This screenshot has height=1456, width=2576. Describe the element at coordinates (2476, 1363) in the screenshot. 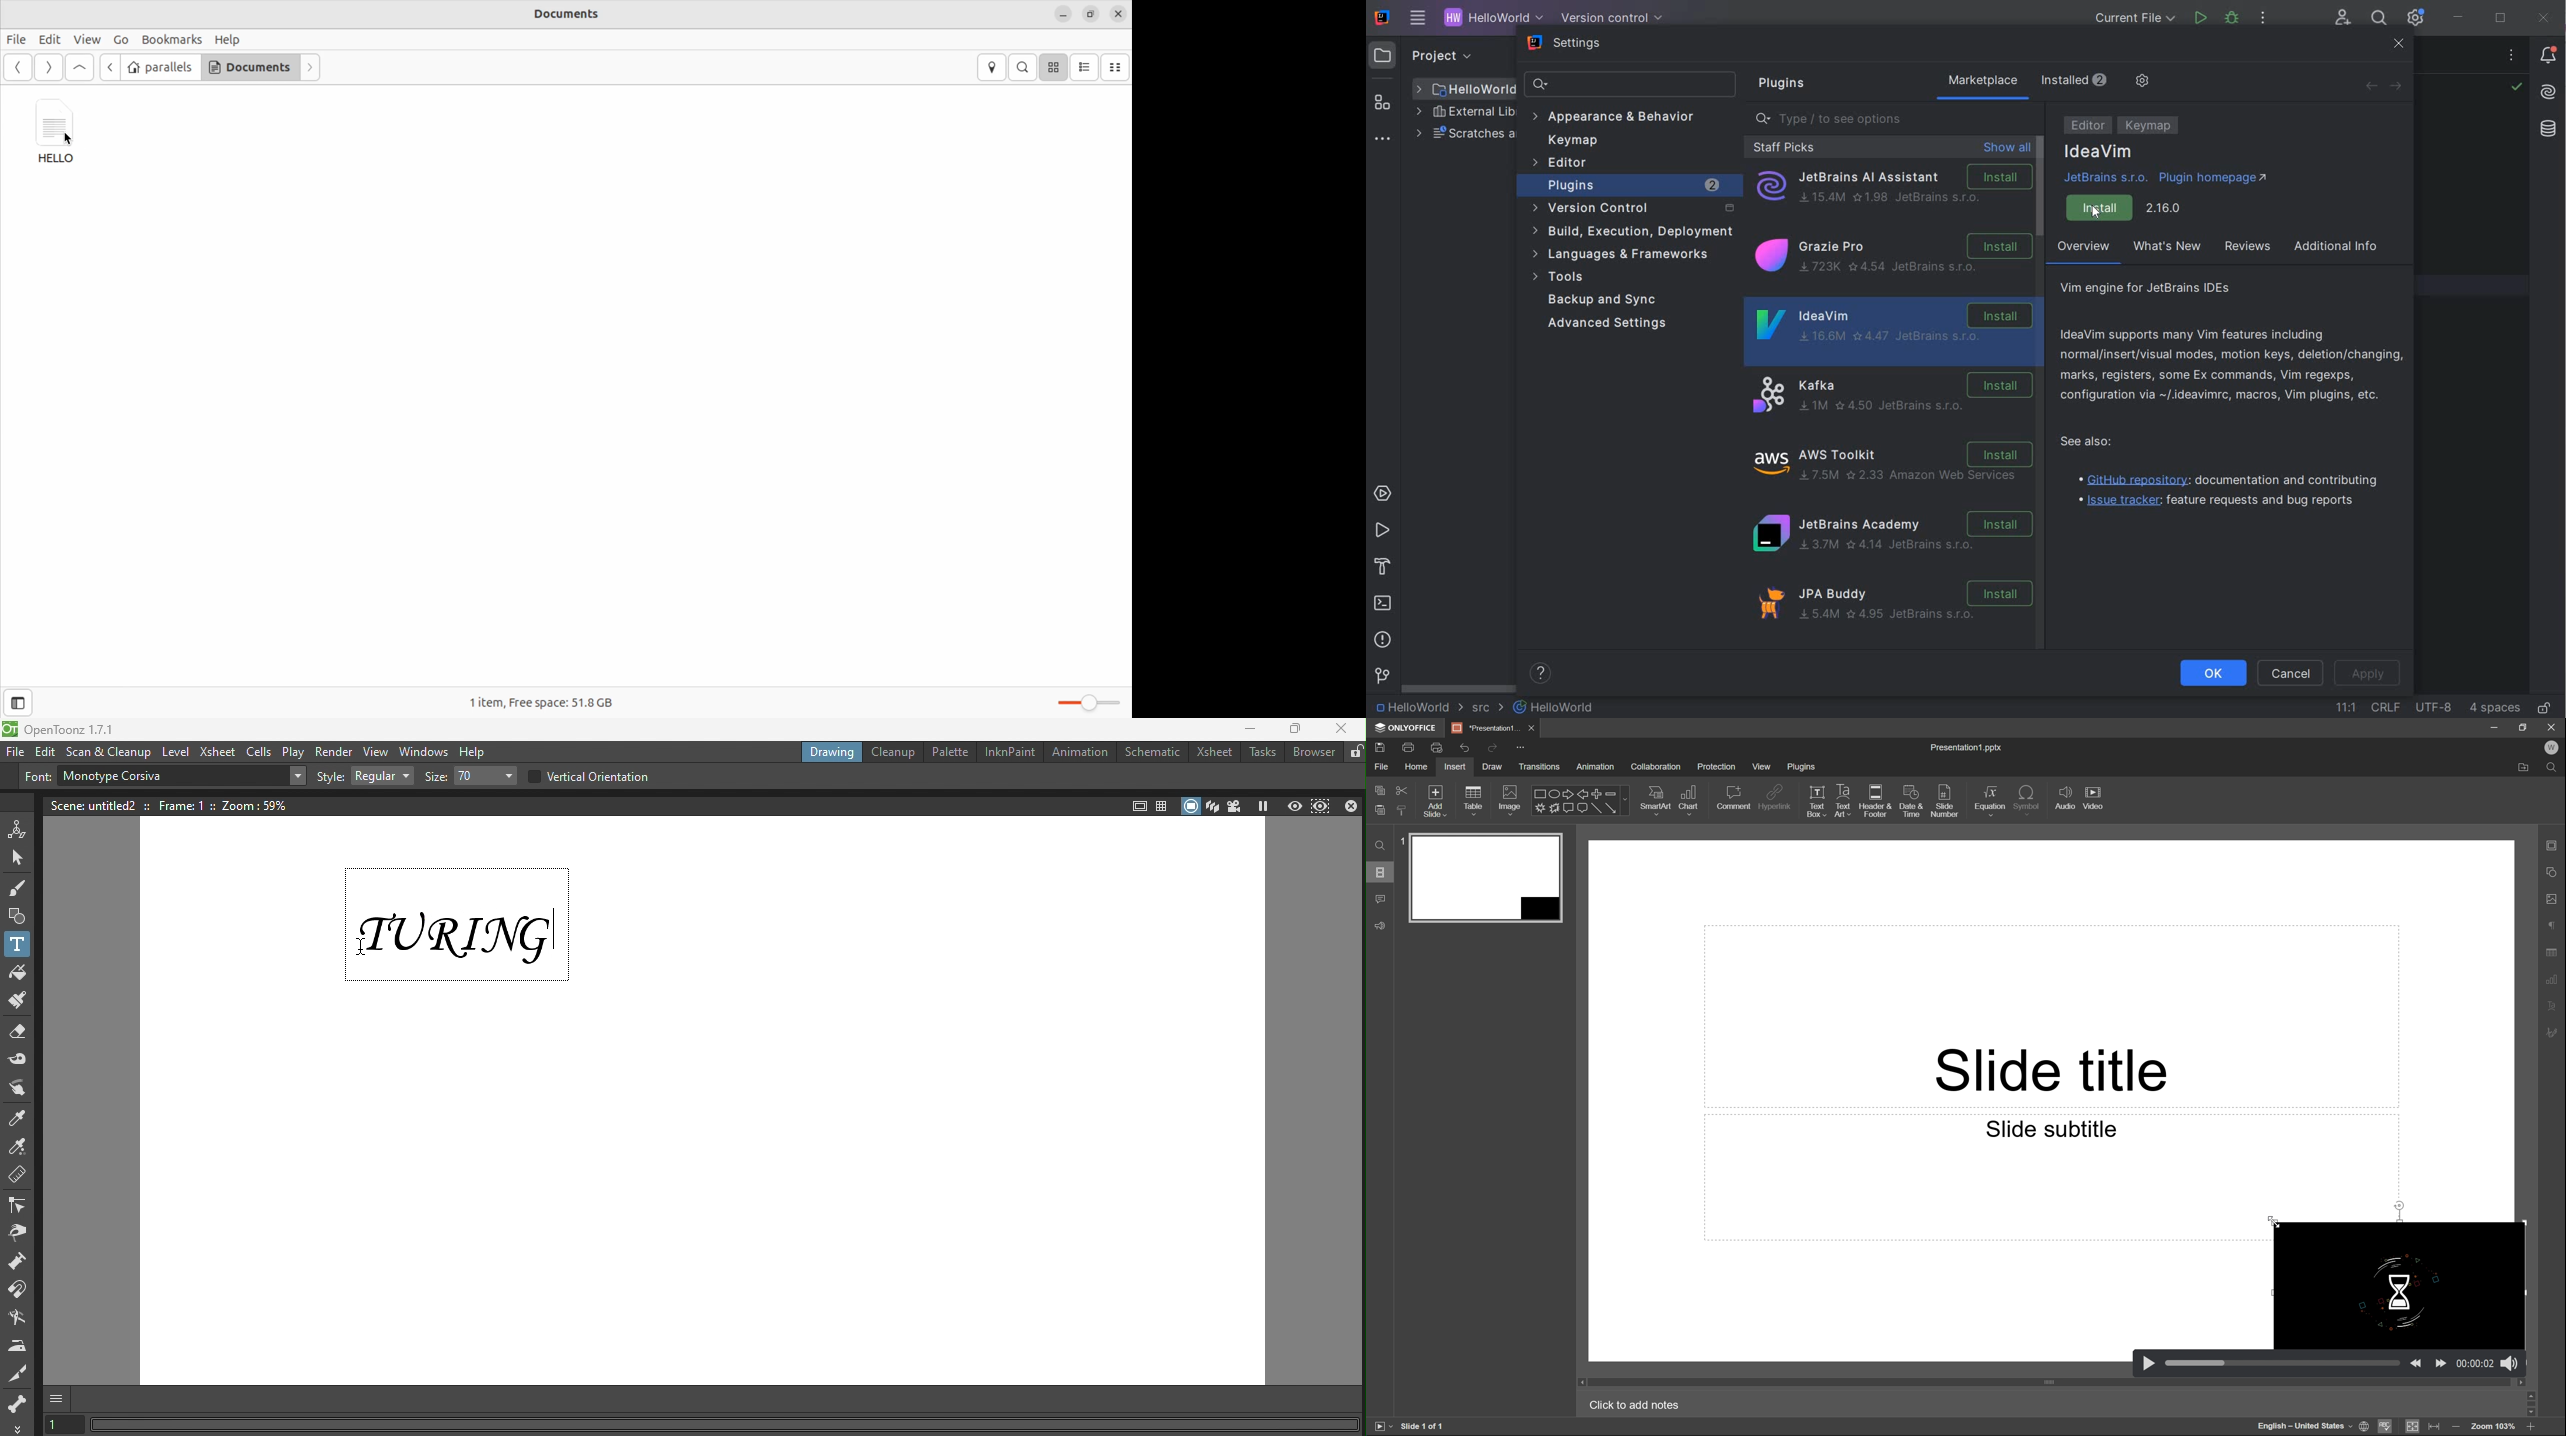

I see `time` at that location.